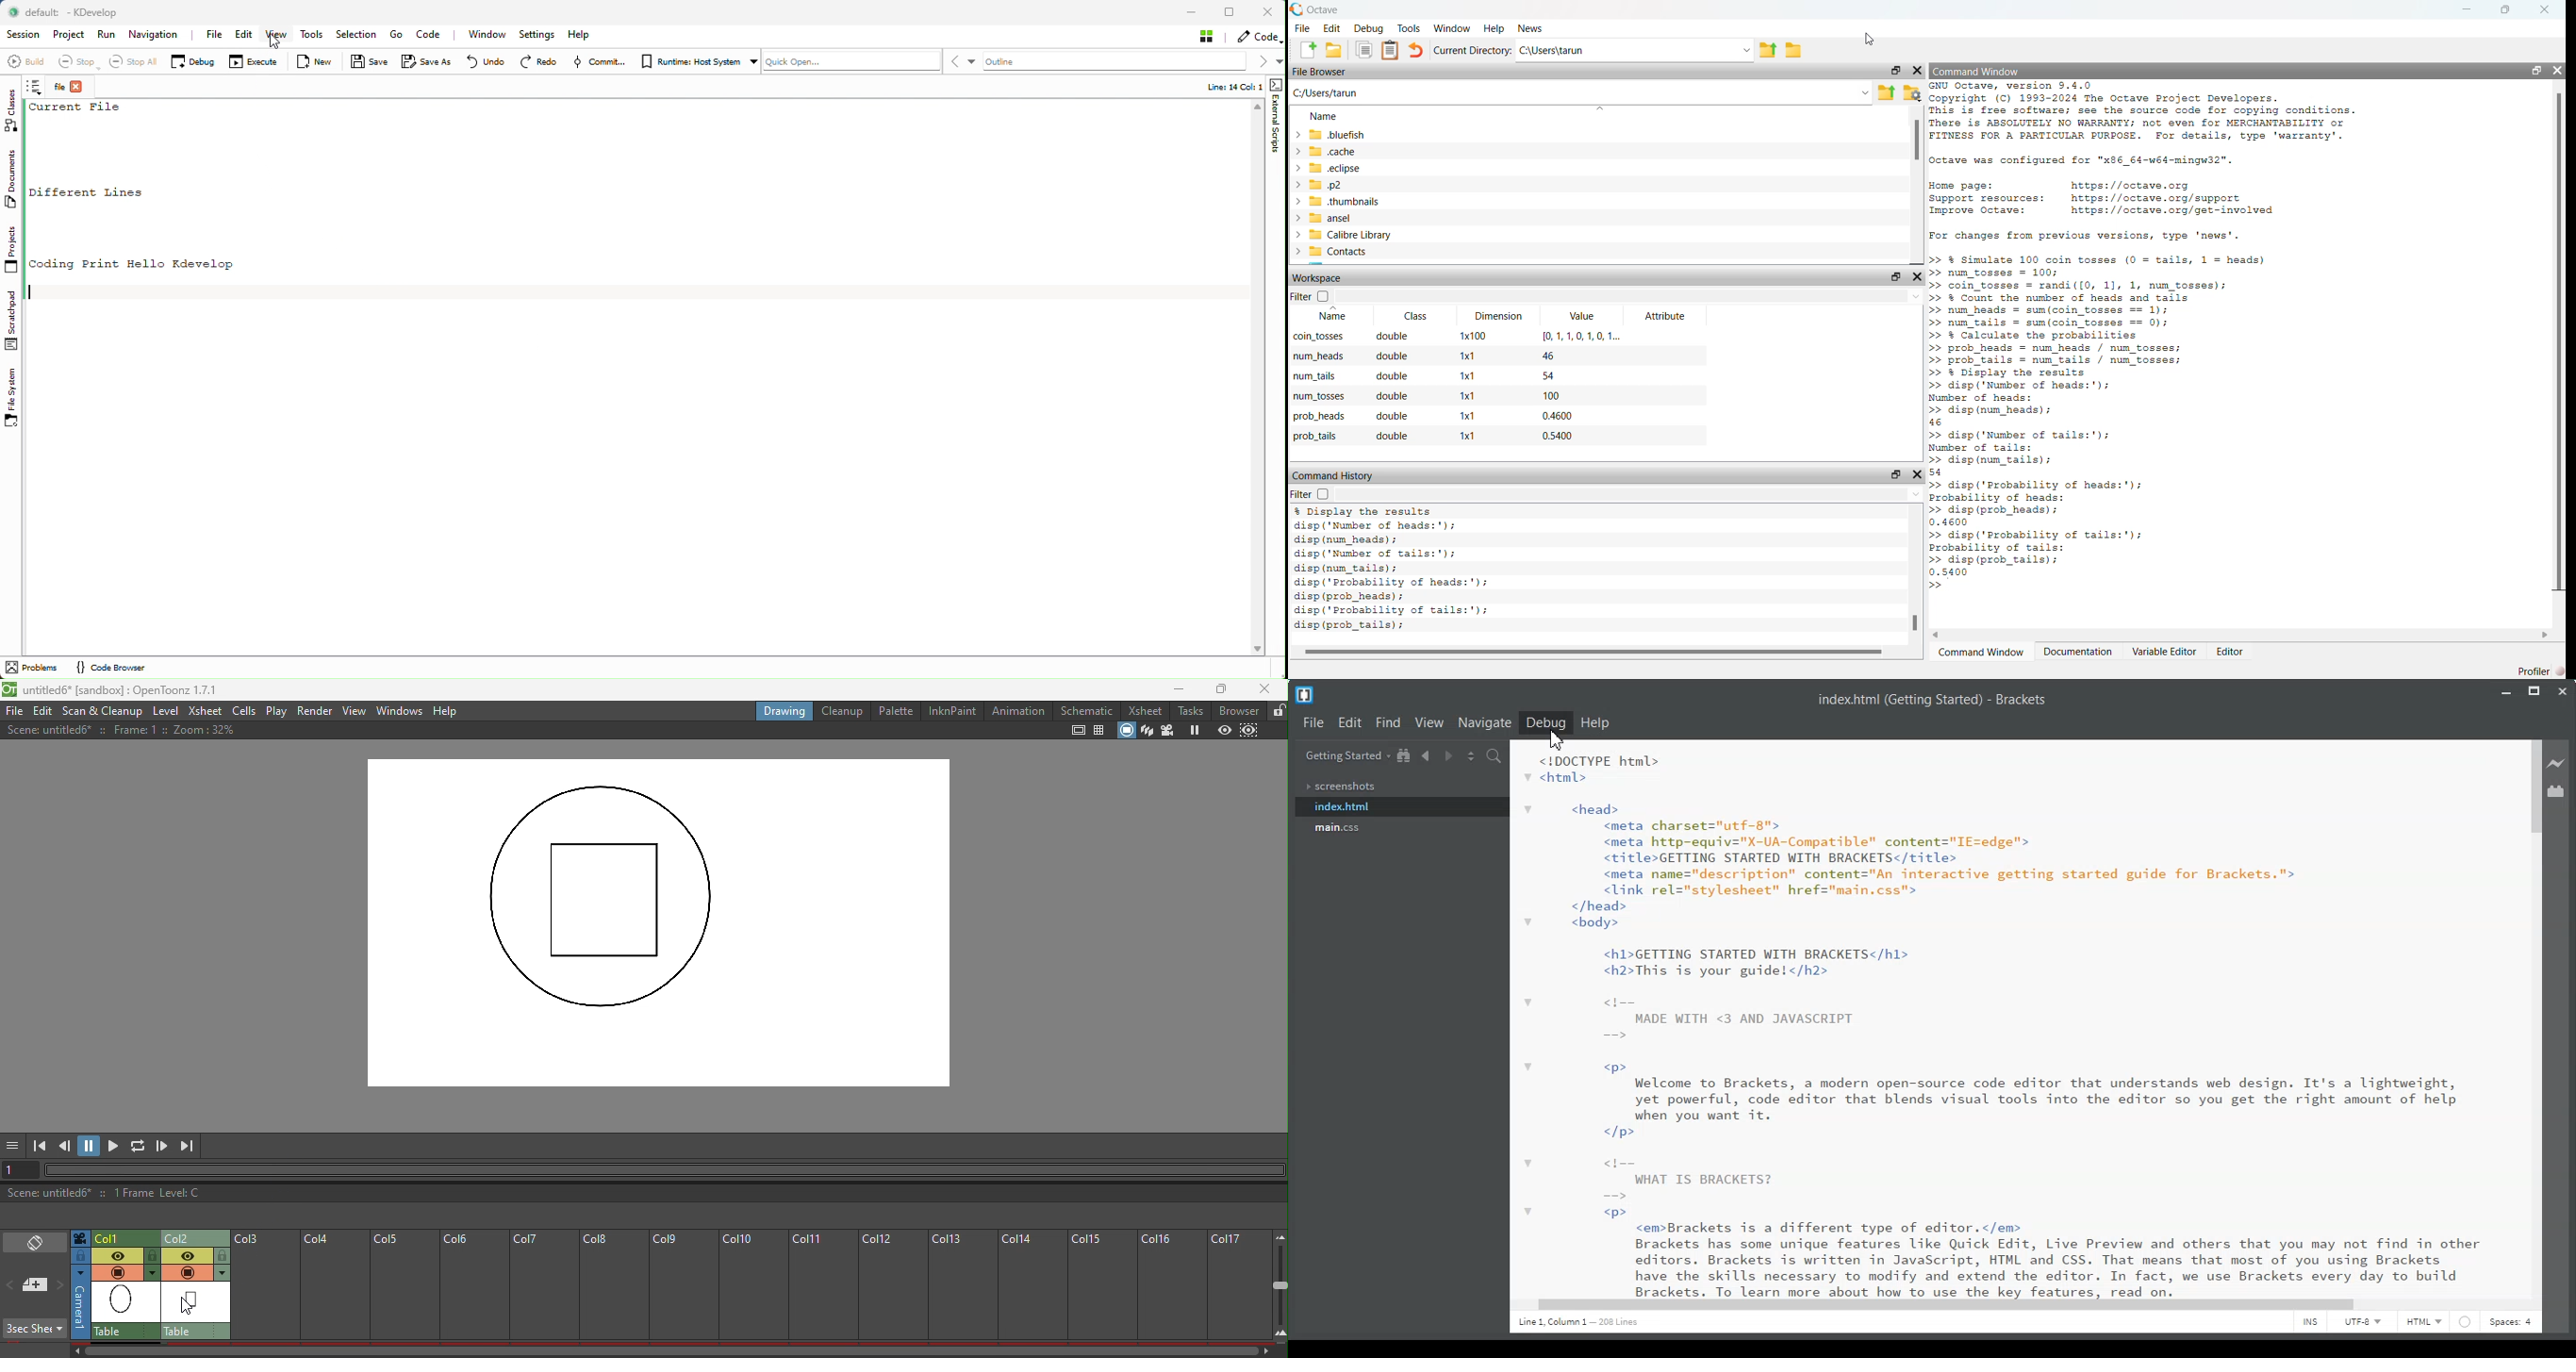 The height and width of the screenshot is (1372, 2576). I want to click on Find in Files, so click(1494, 756).